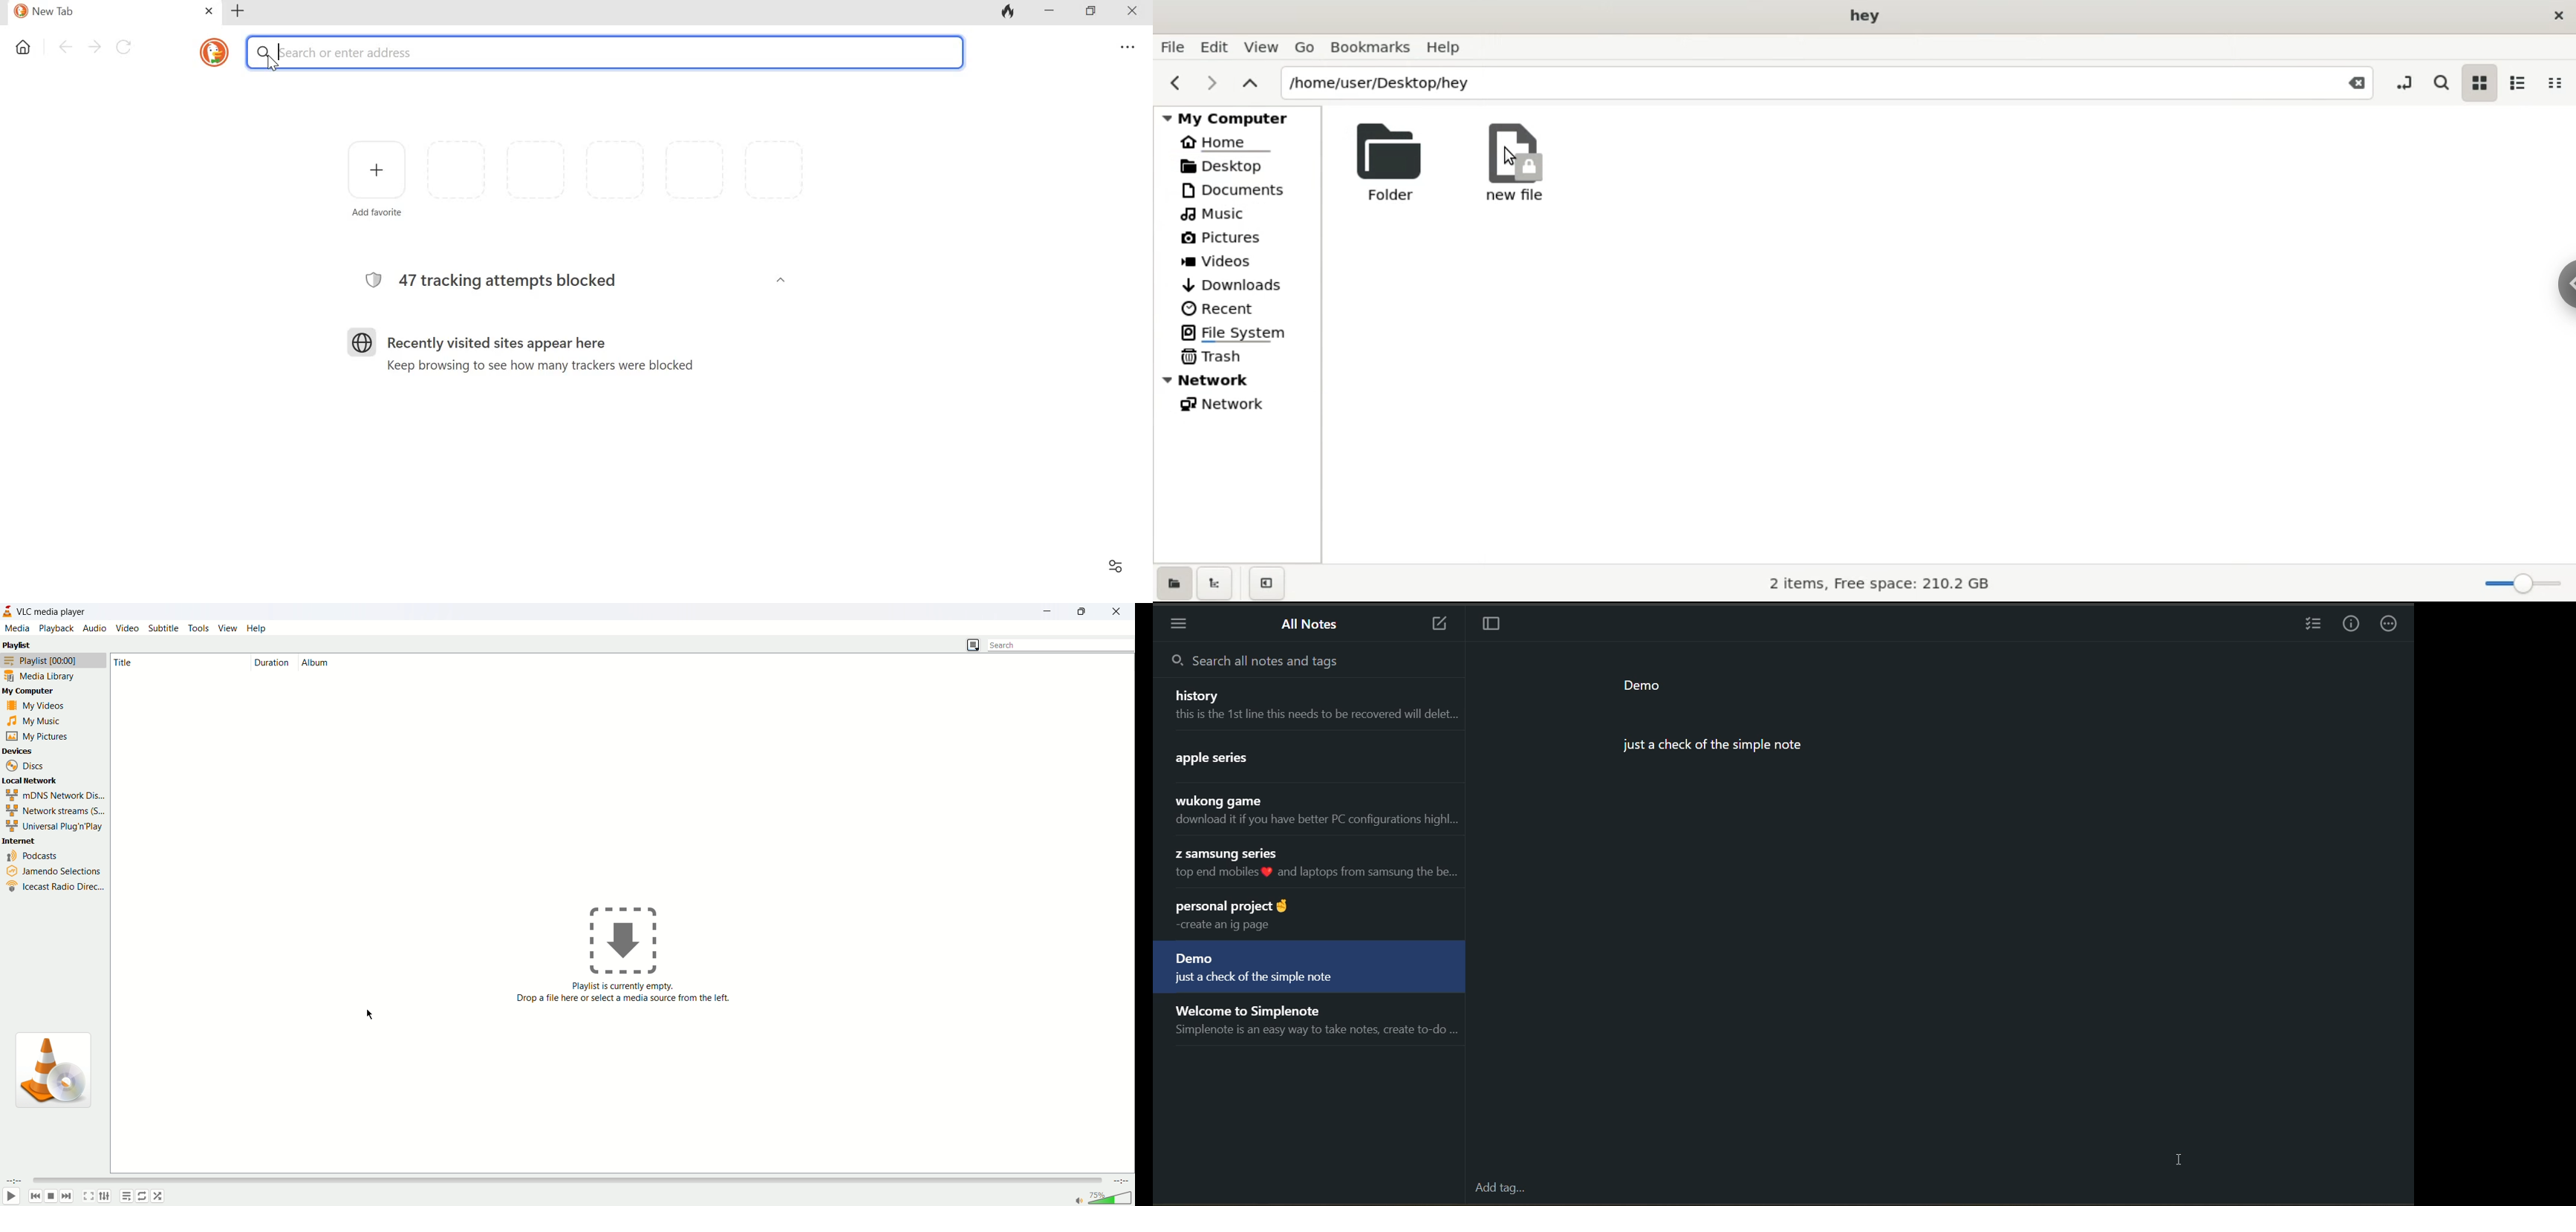  What do you see at coordinates (54, 886) in the screenshot?
I see `icecast radio` at bounding box center [54, 886].